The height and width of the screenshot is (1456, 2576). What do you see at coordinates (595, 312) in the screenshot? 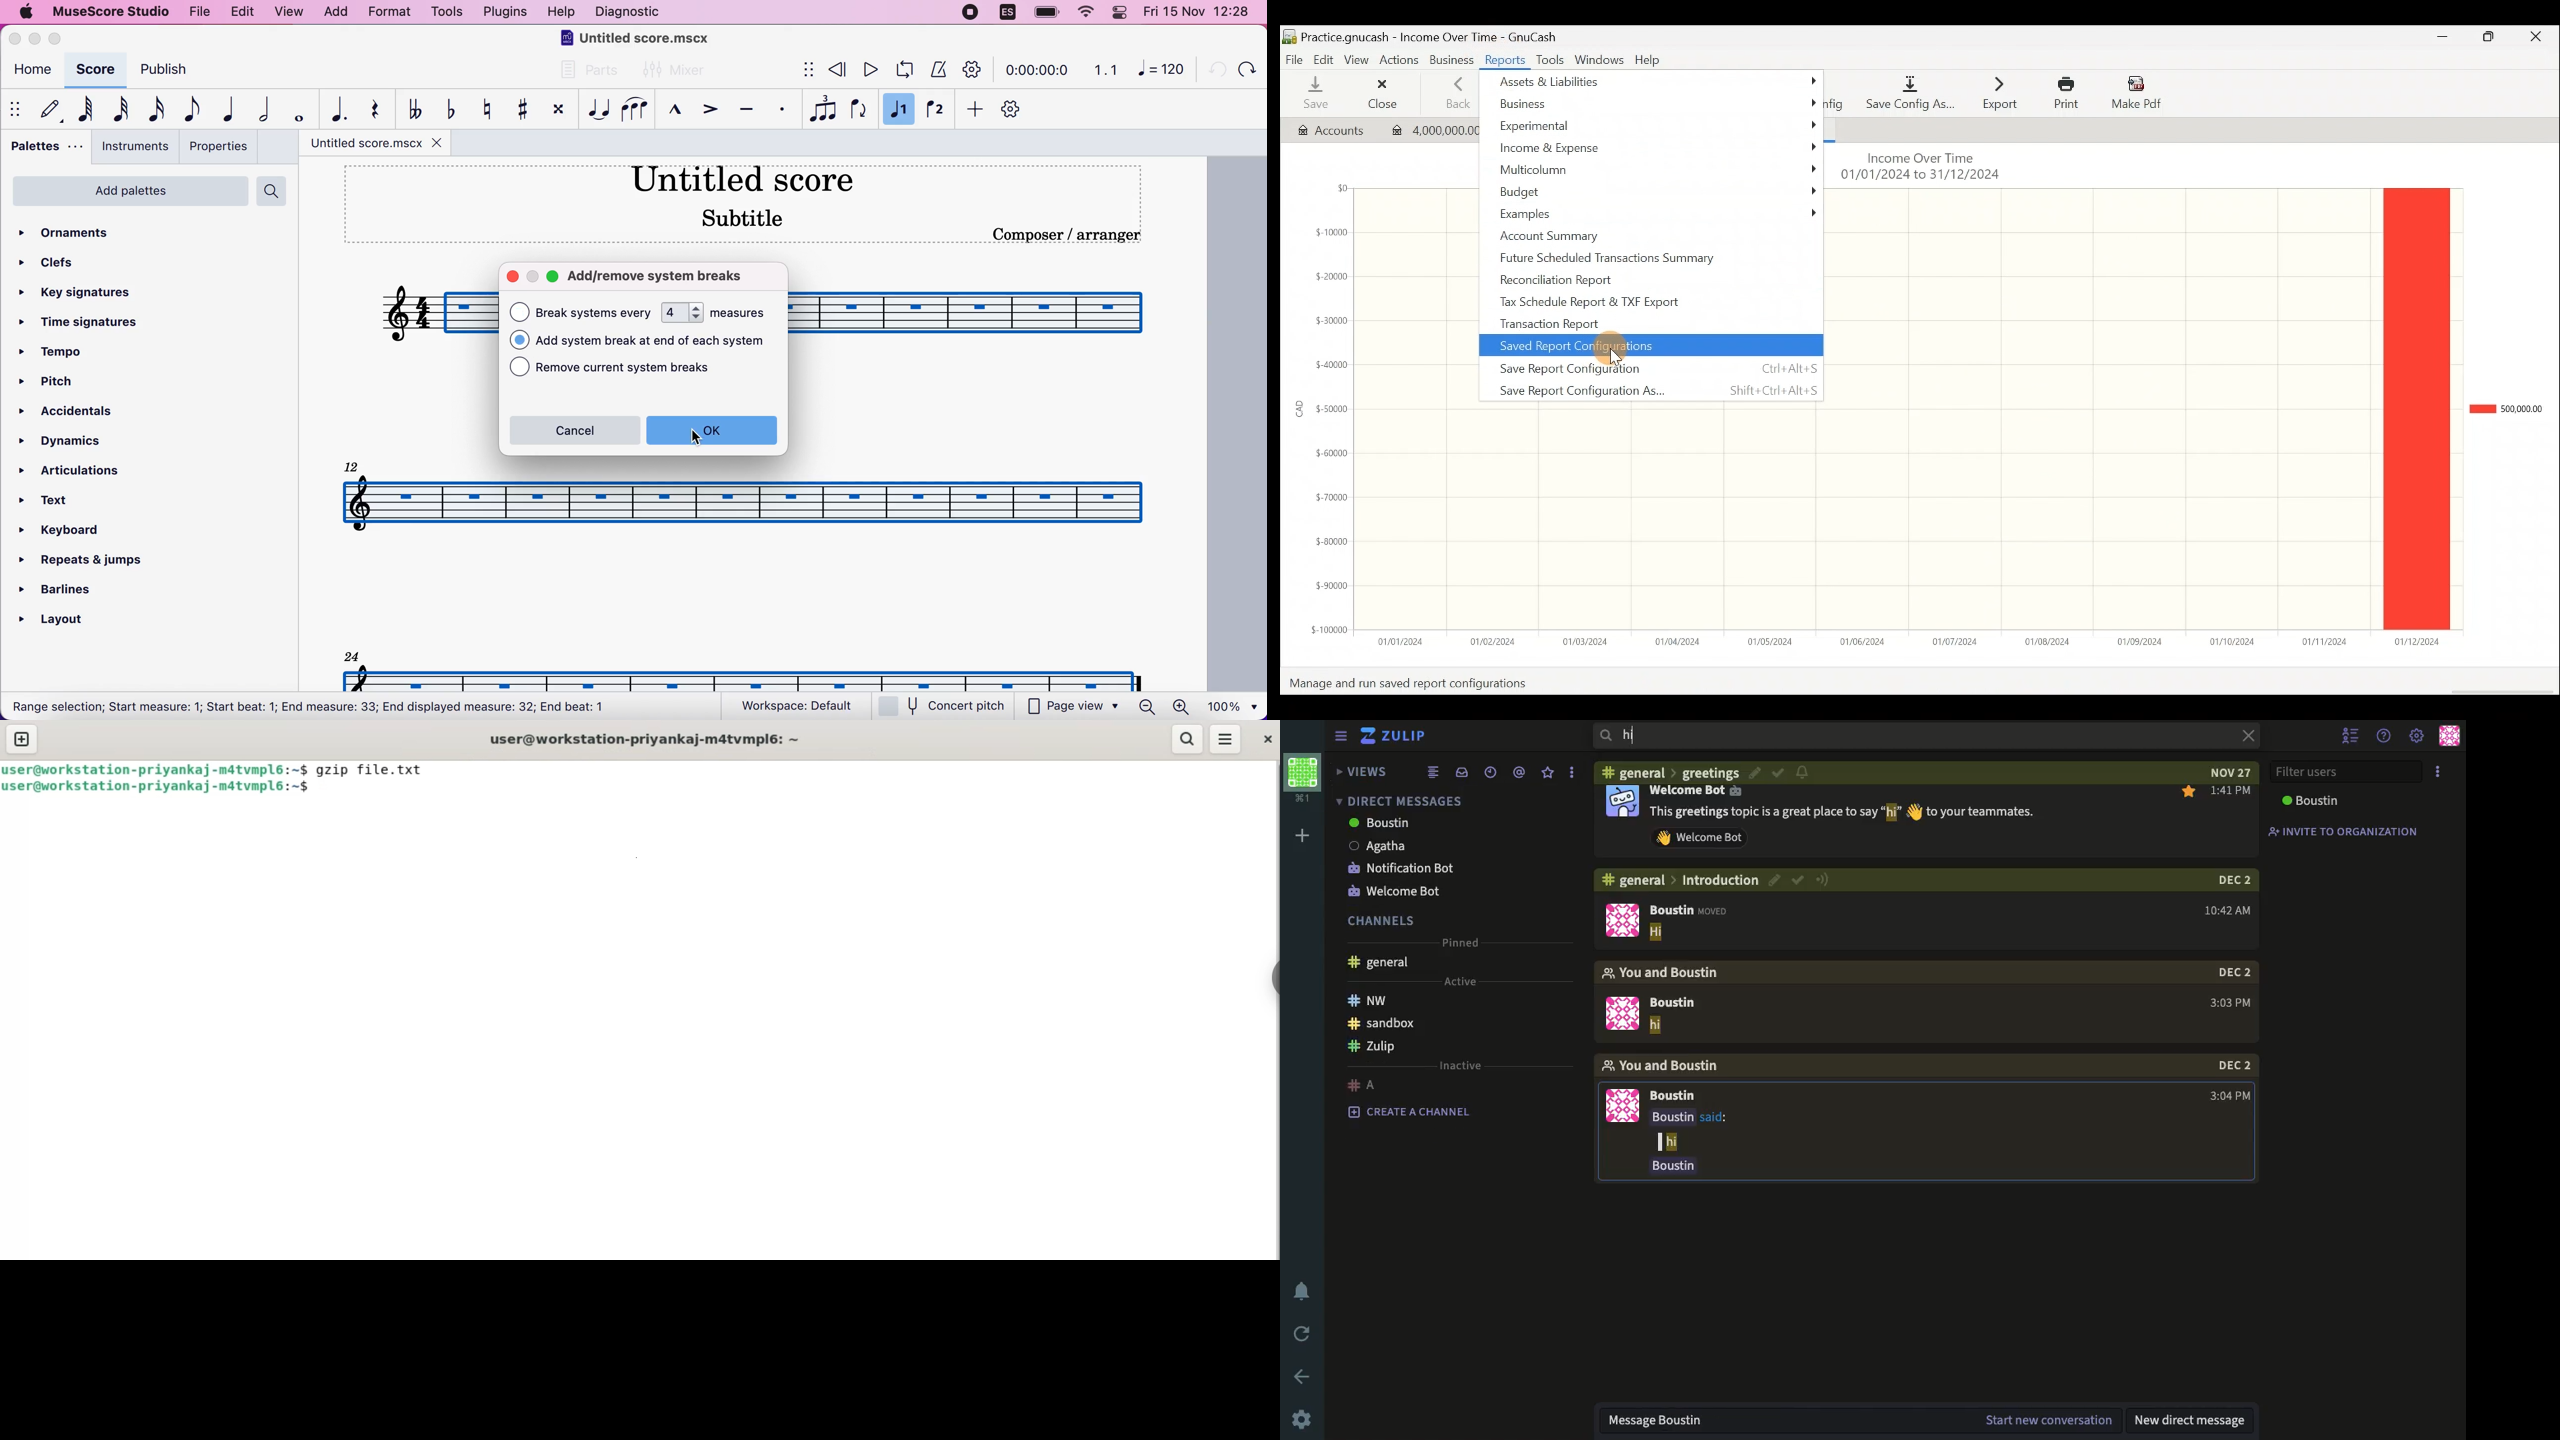
I see `text` at bounding box center [595, 312].